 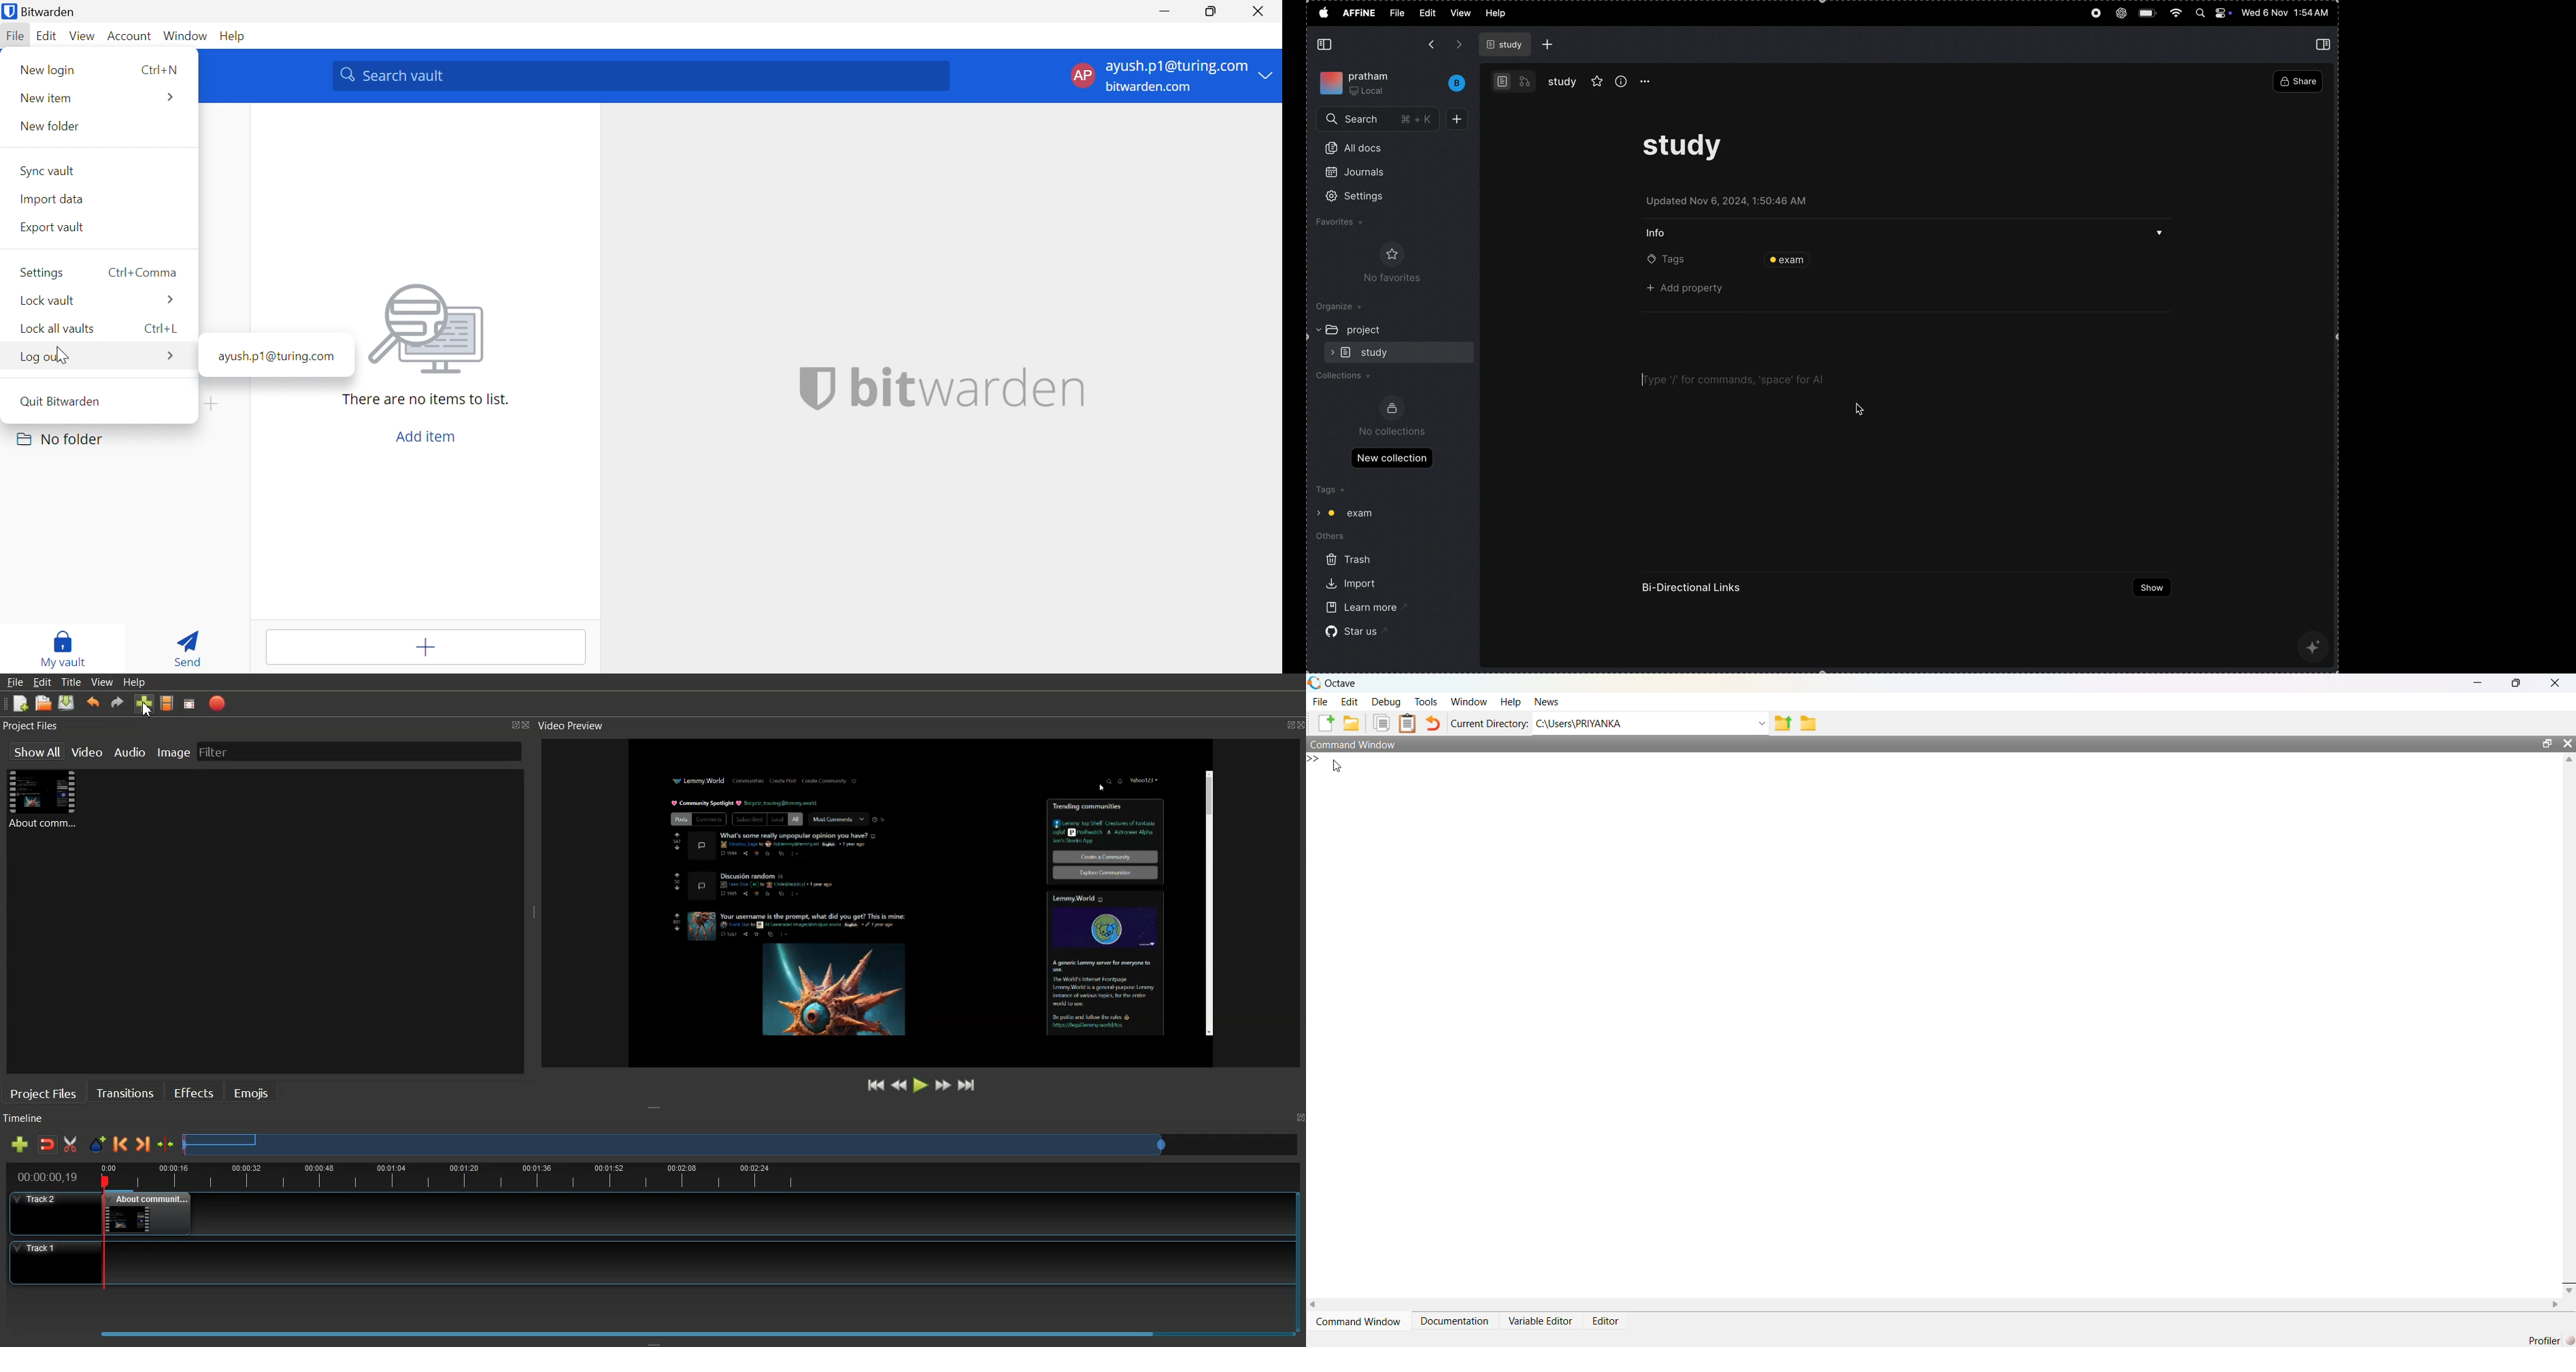 What do you see at coordinates (1168, 11) in the screenshot?
I see `Minimize` at bounding box center [1168, 11].